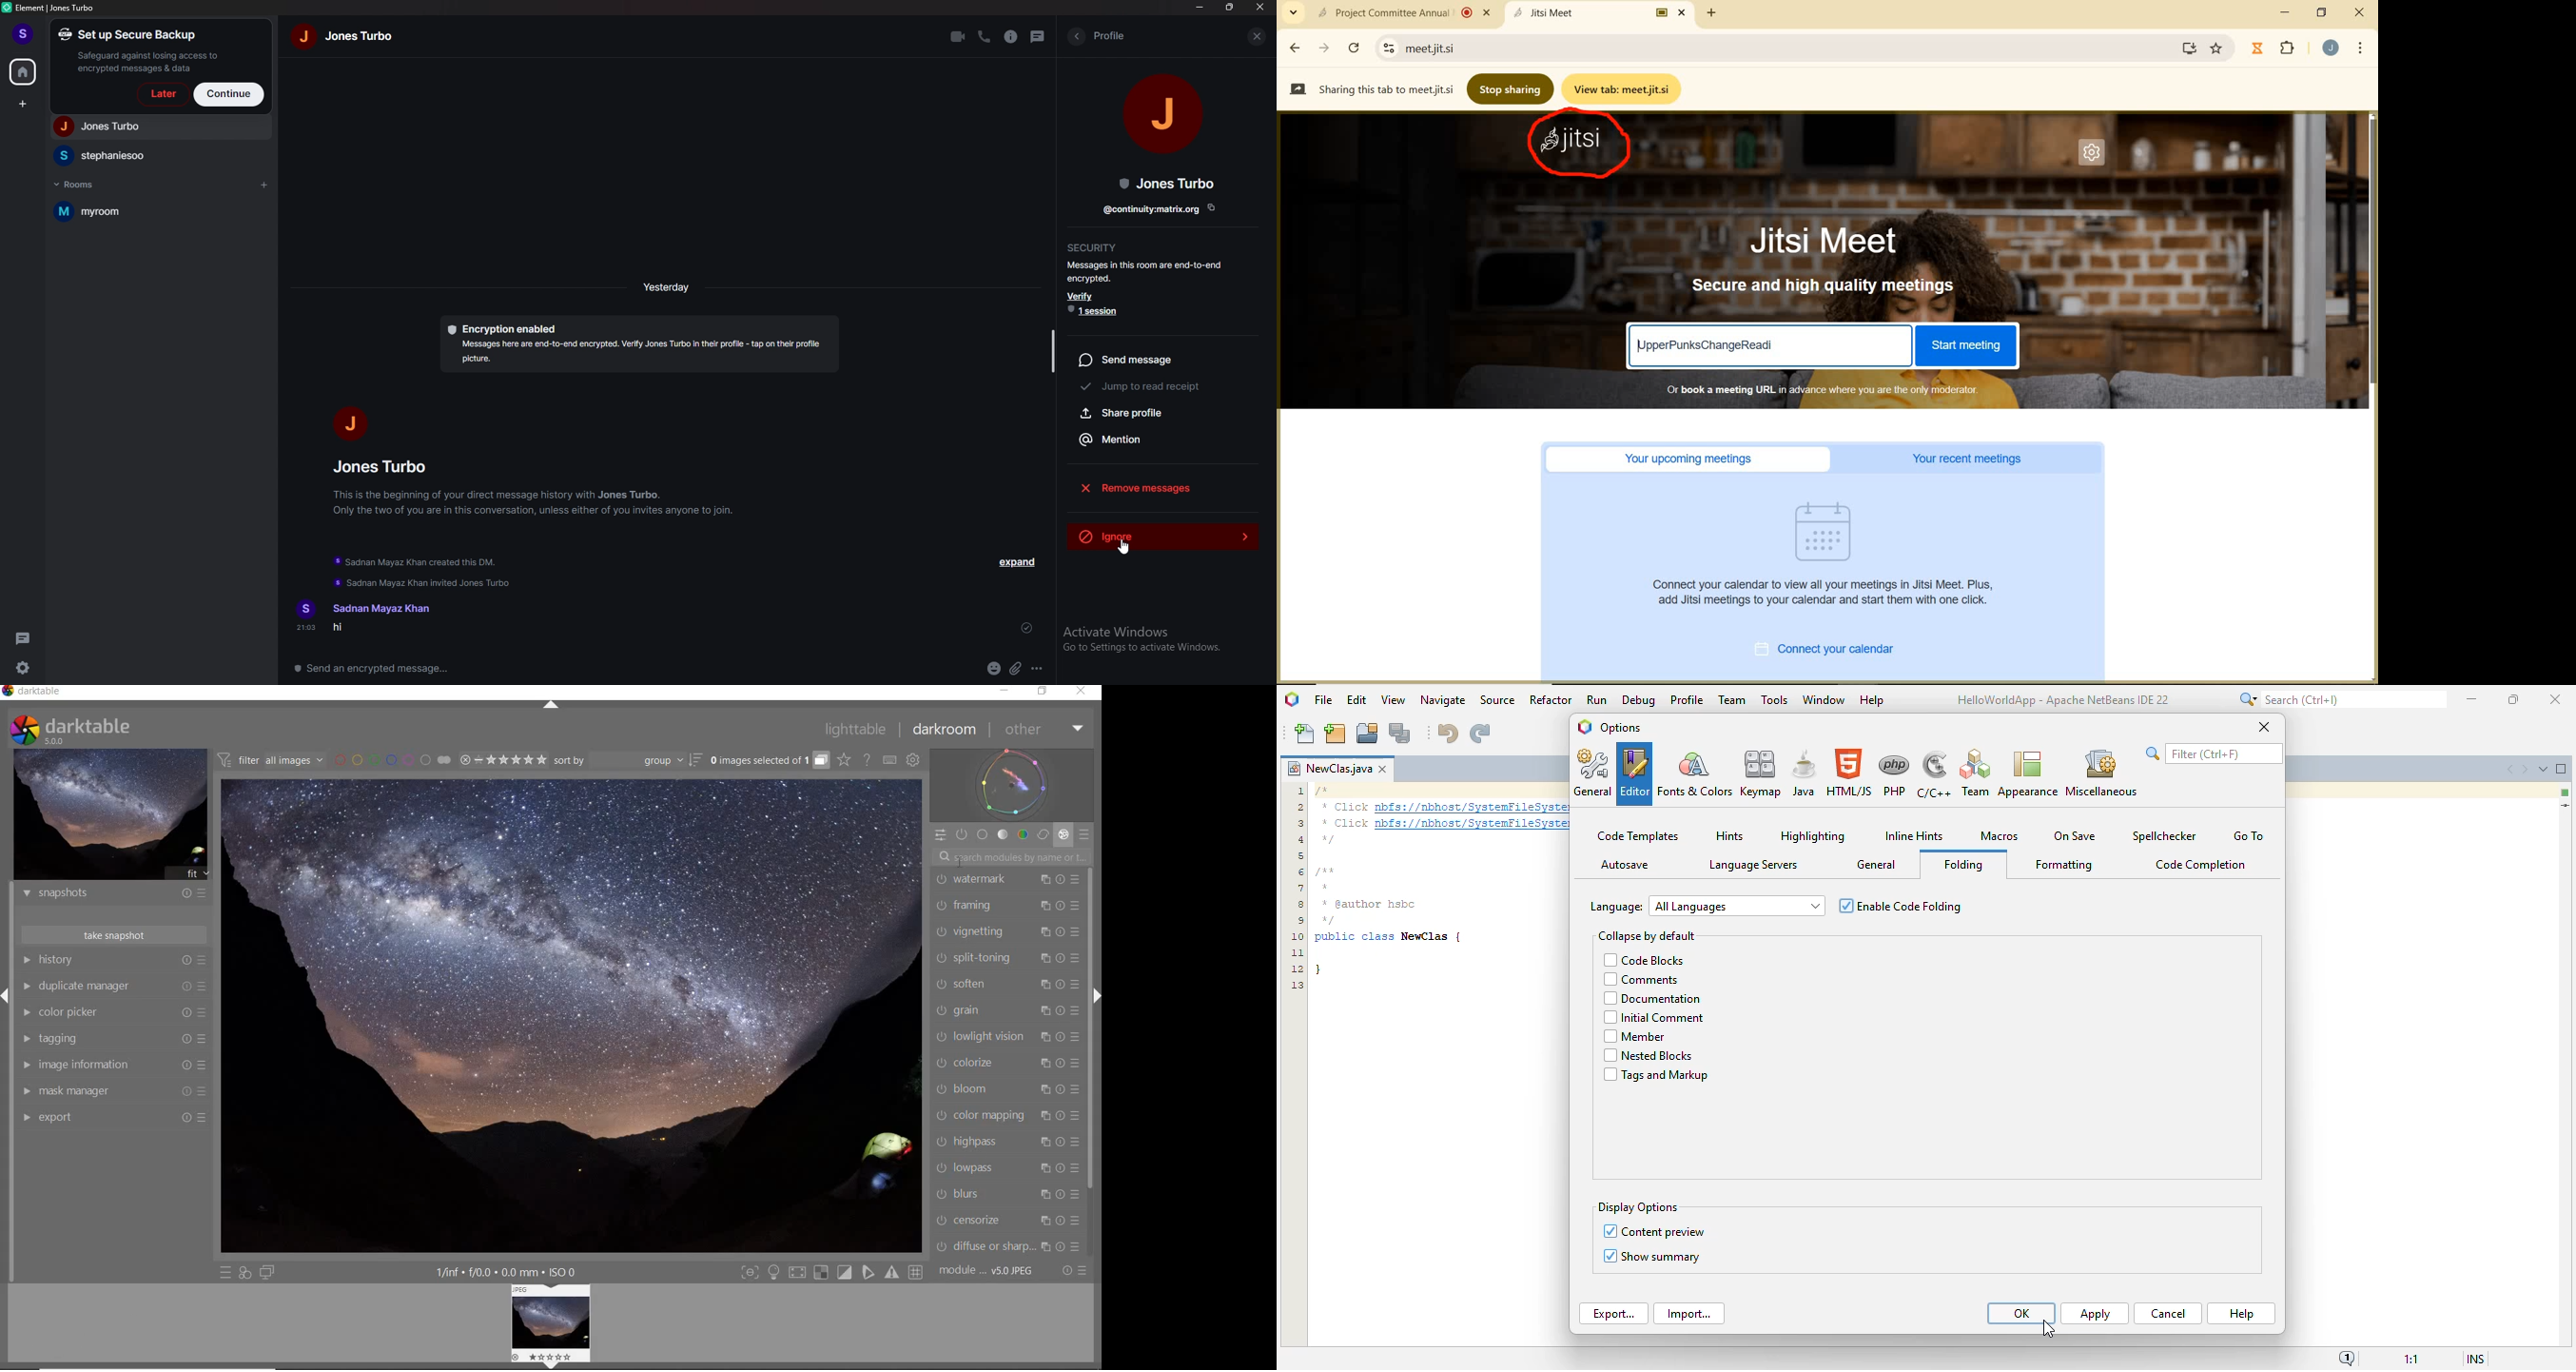 Image resolution: width=2576 pixels, height=1372 pixels. What do you see at coordinates (1626, 864) in the screenshot?
I see `autosave` at bounding box center [1626, 864].